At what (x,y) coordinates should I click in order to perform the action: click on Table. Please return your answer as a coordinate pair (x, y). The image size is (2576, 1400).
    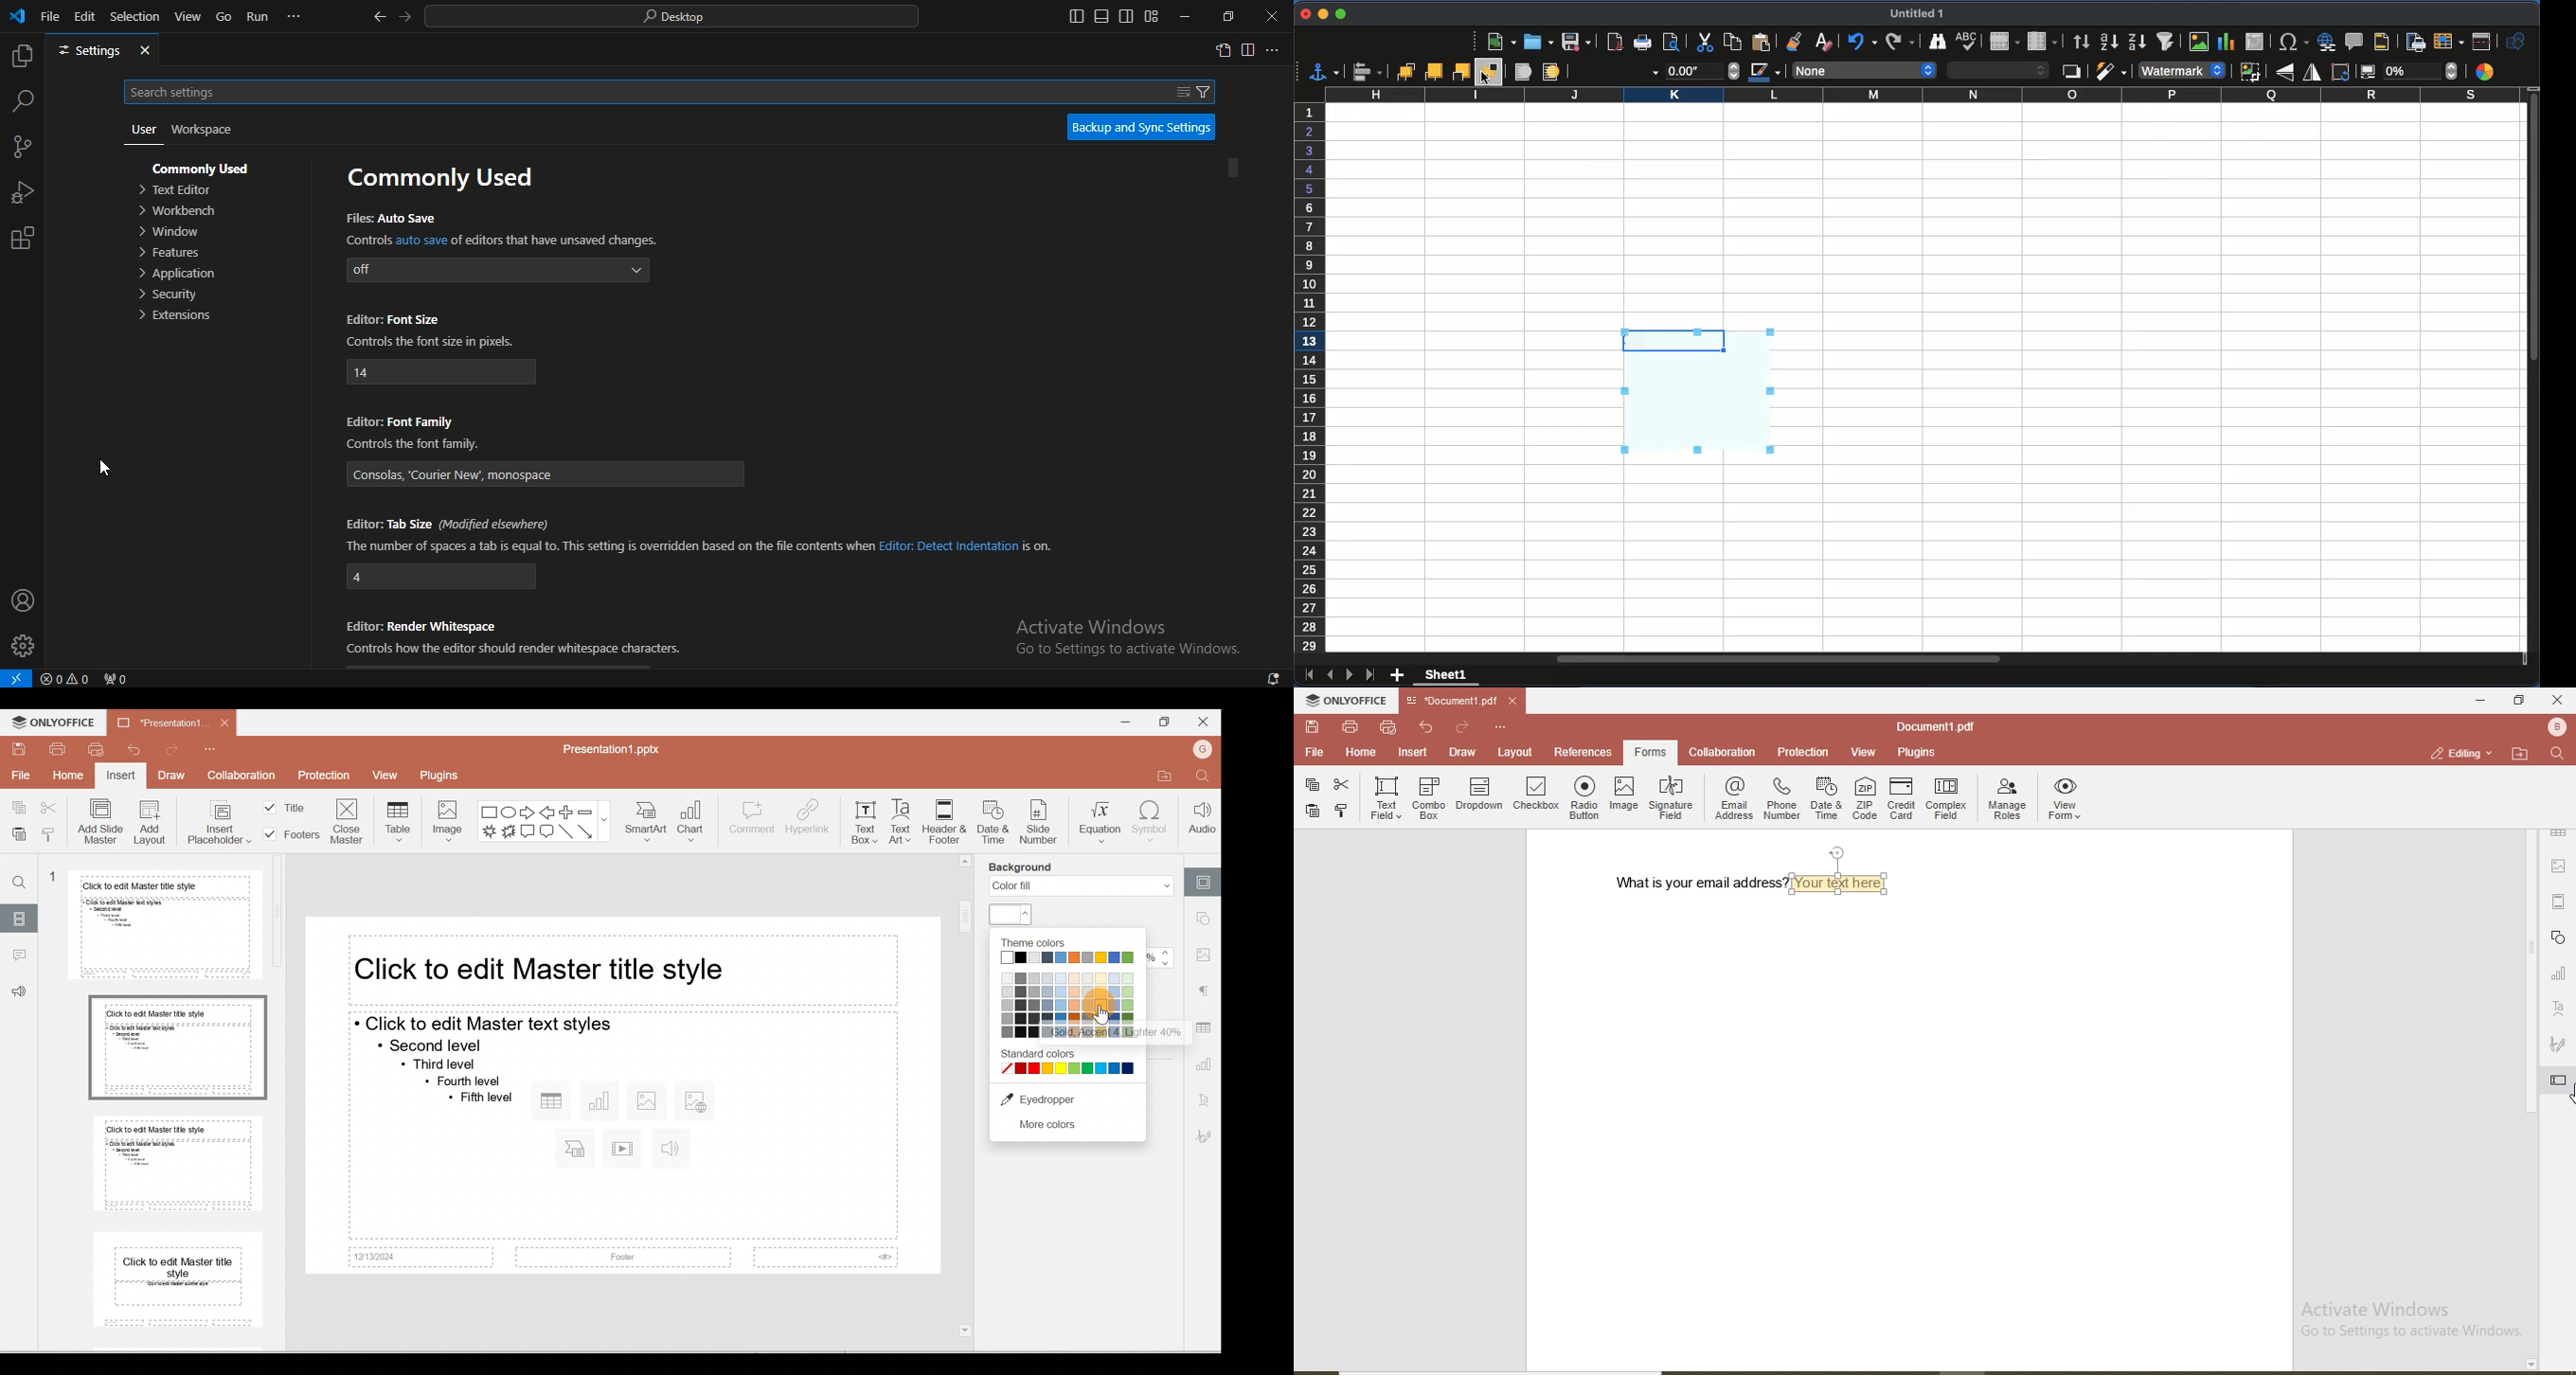
    Looking at the image, I should click on (395, 819).